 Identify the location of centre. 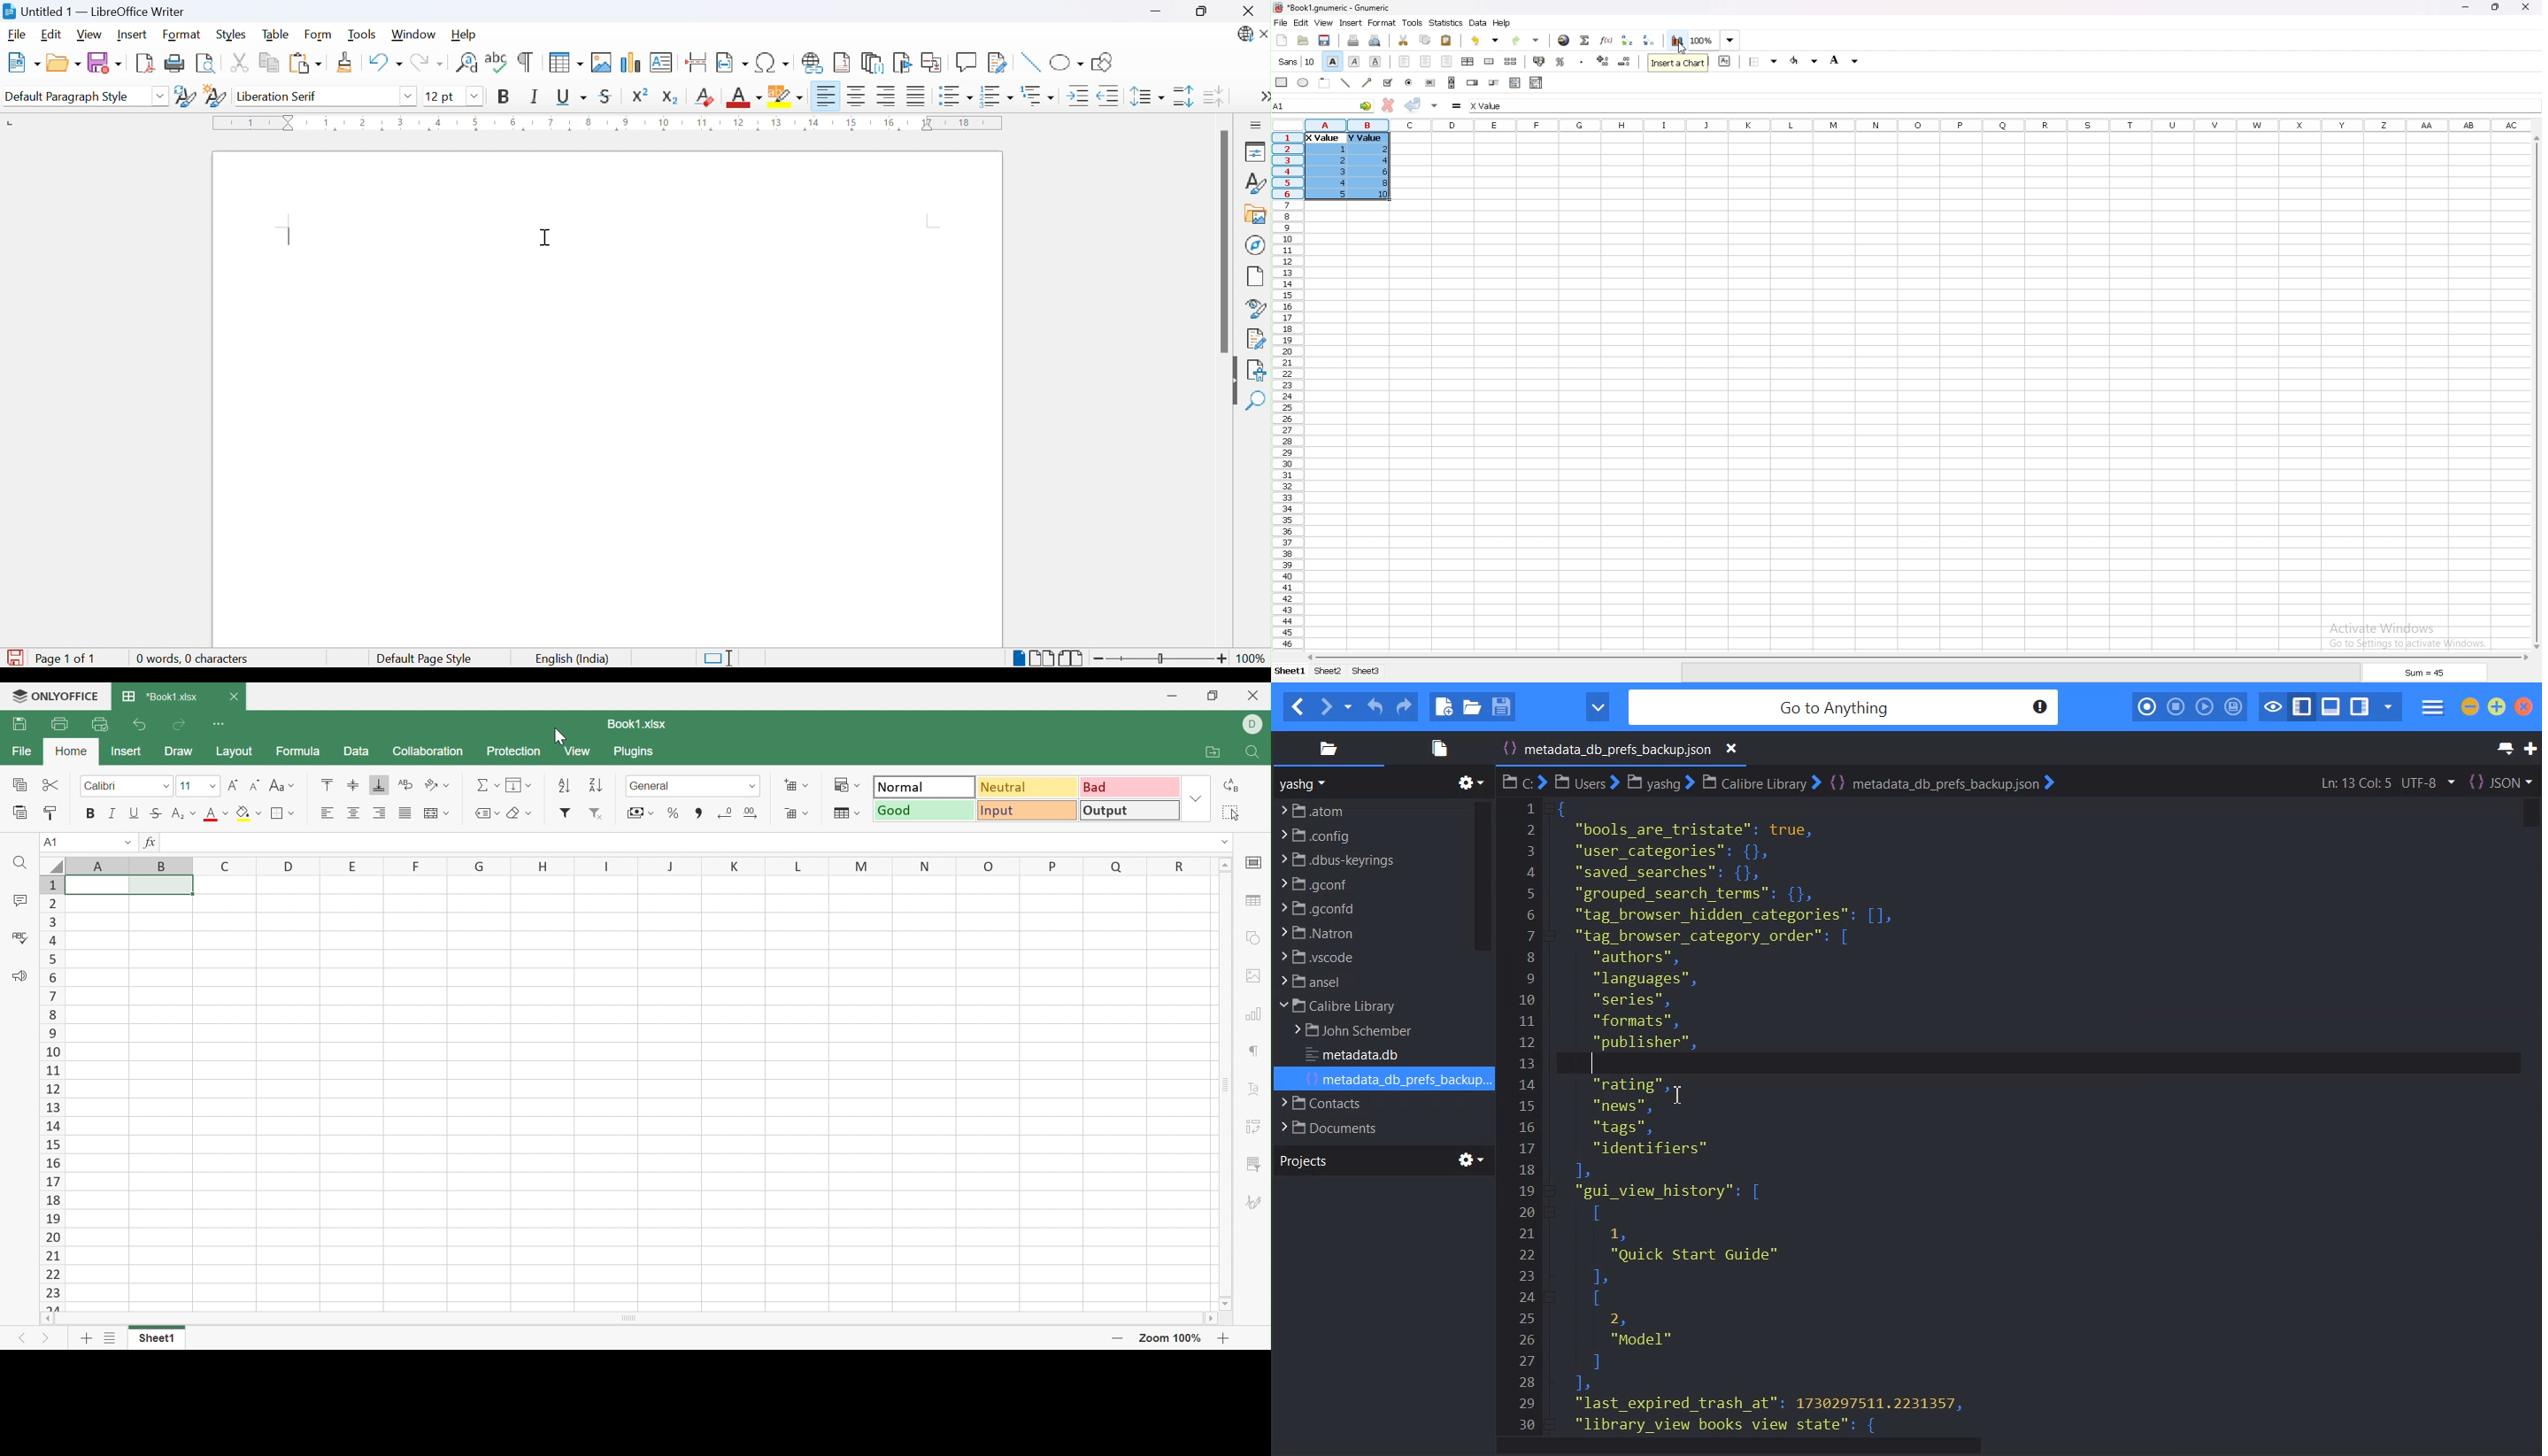
(1426, 61).